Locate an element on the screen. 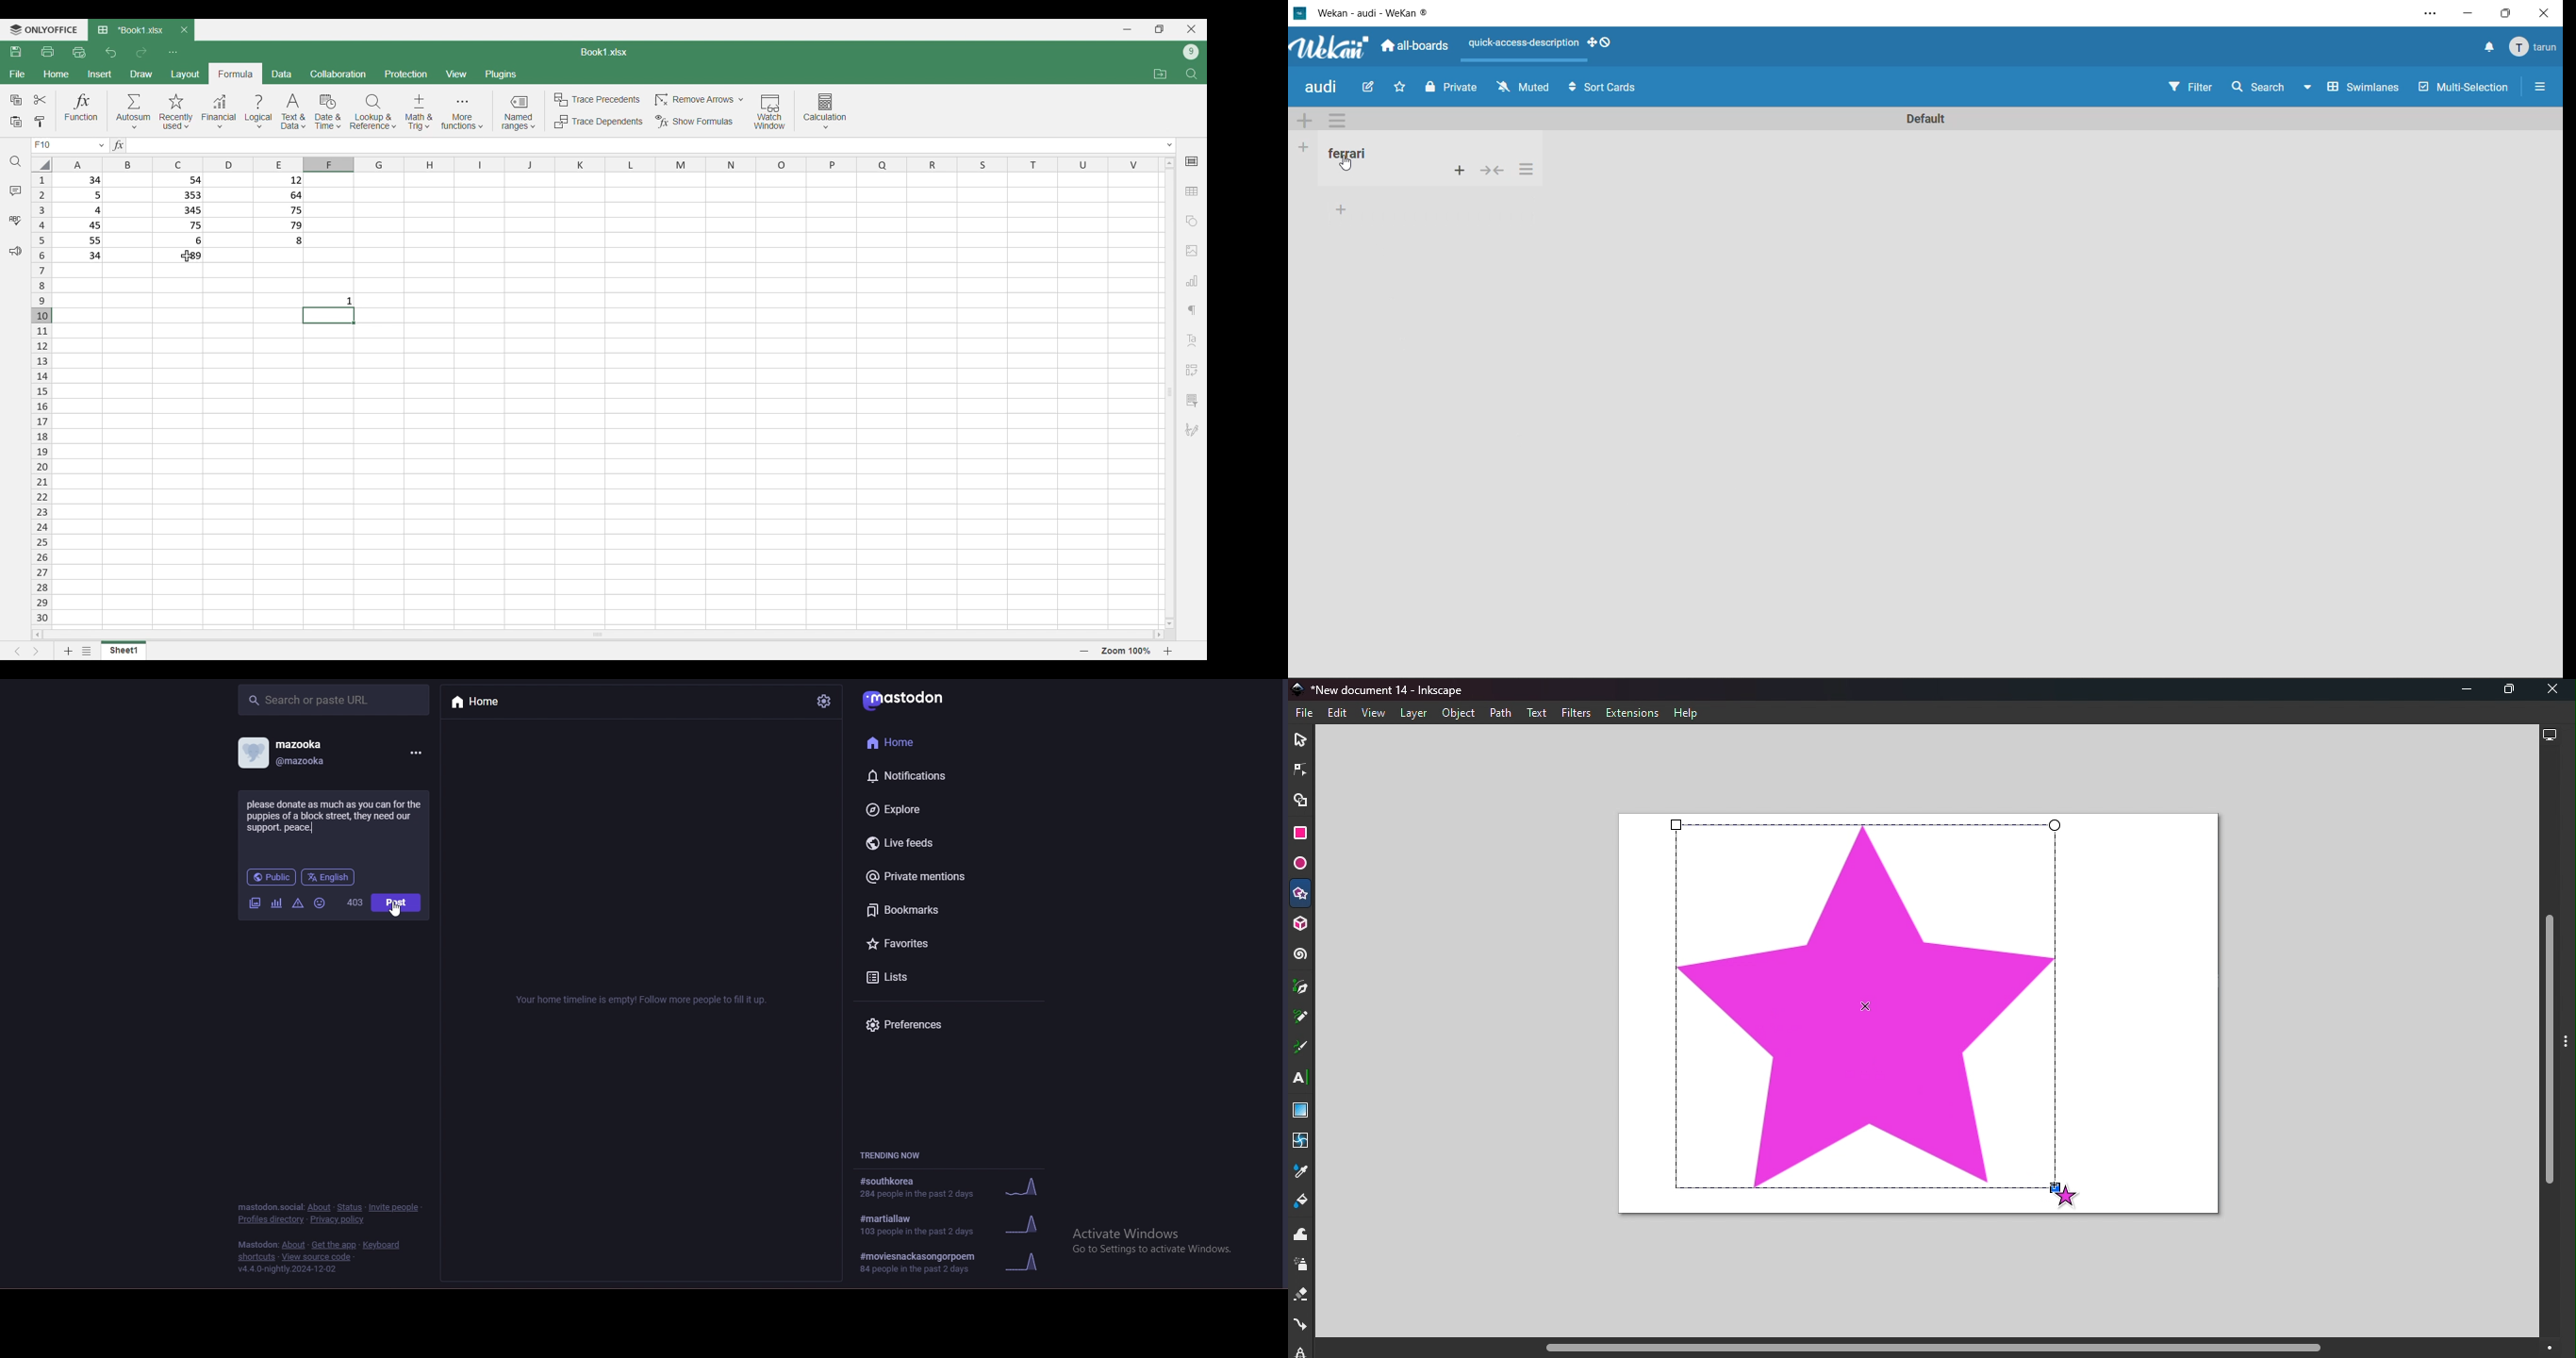  Collaboration menu is located at coordinates (339, 74).